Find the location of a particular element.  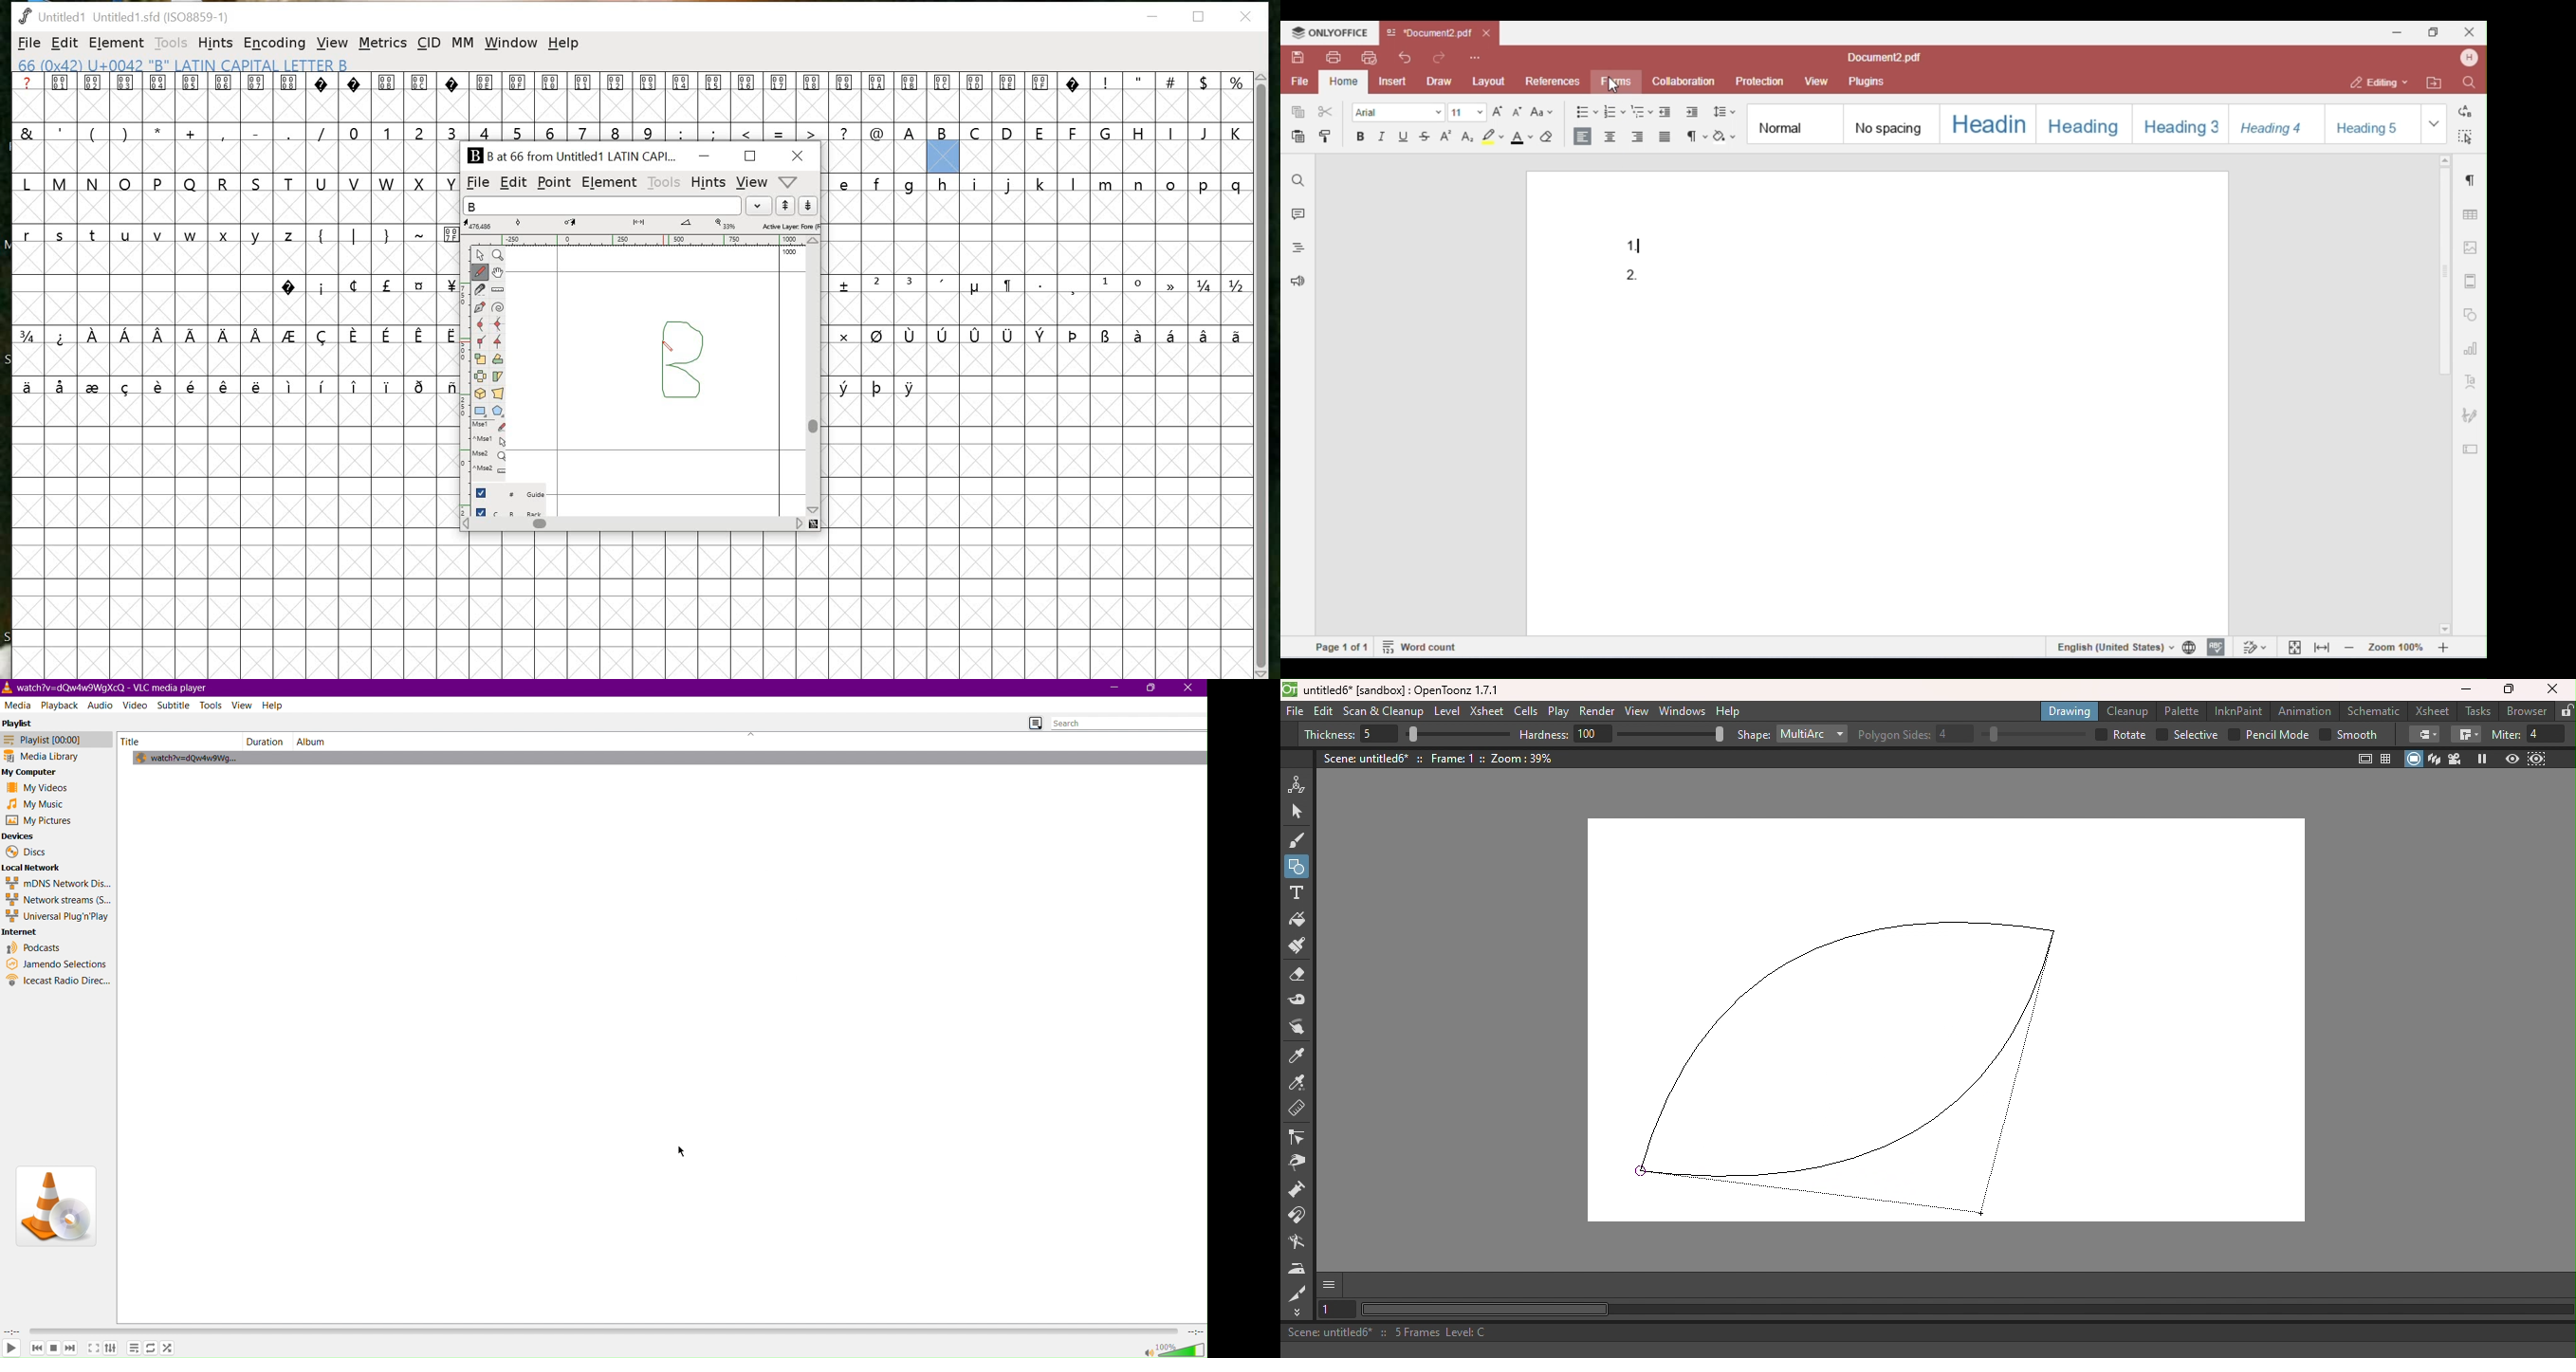

Fullscreen is located at coordinates (94, 1348).